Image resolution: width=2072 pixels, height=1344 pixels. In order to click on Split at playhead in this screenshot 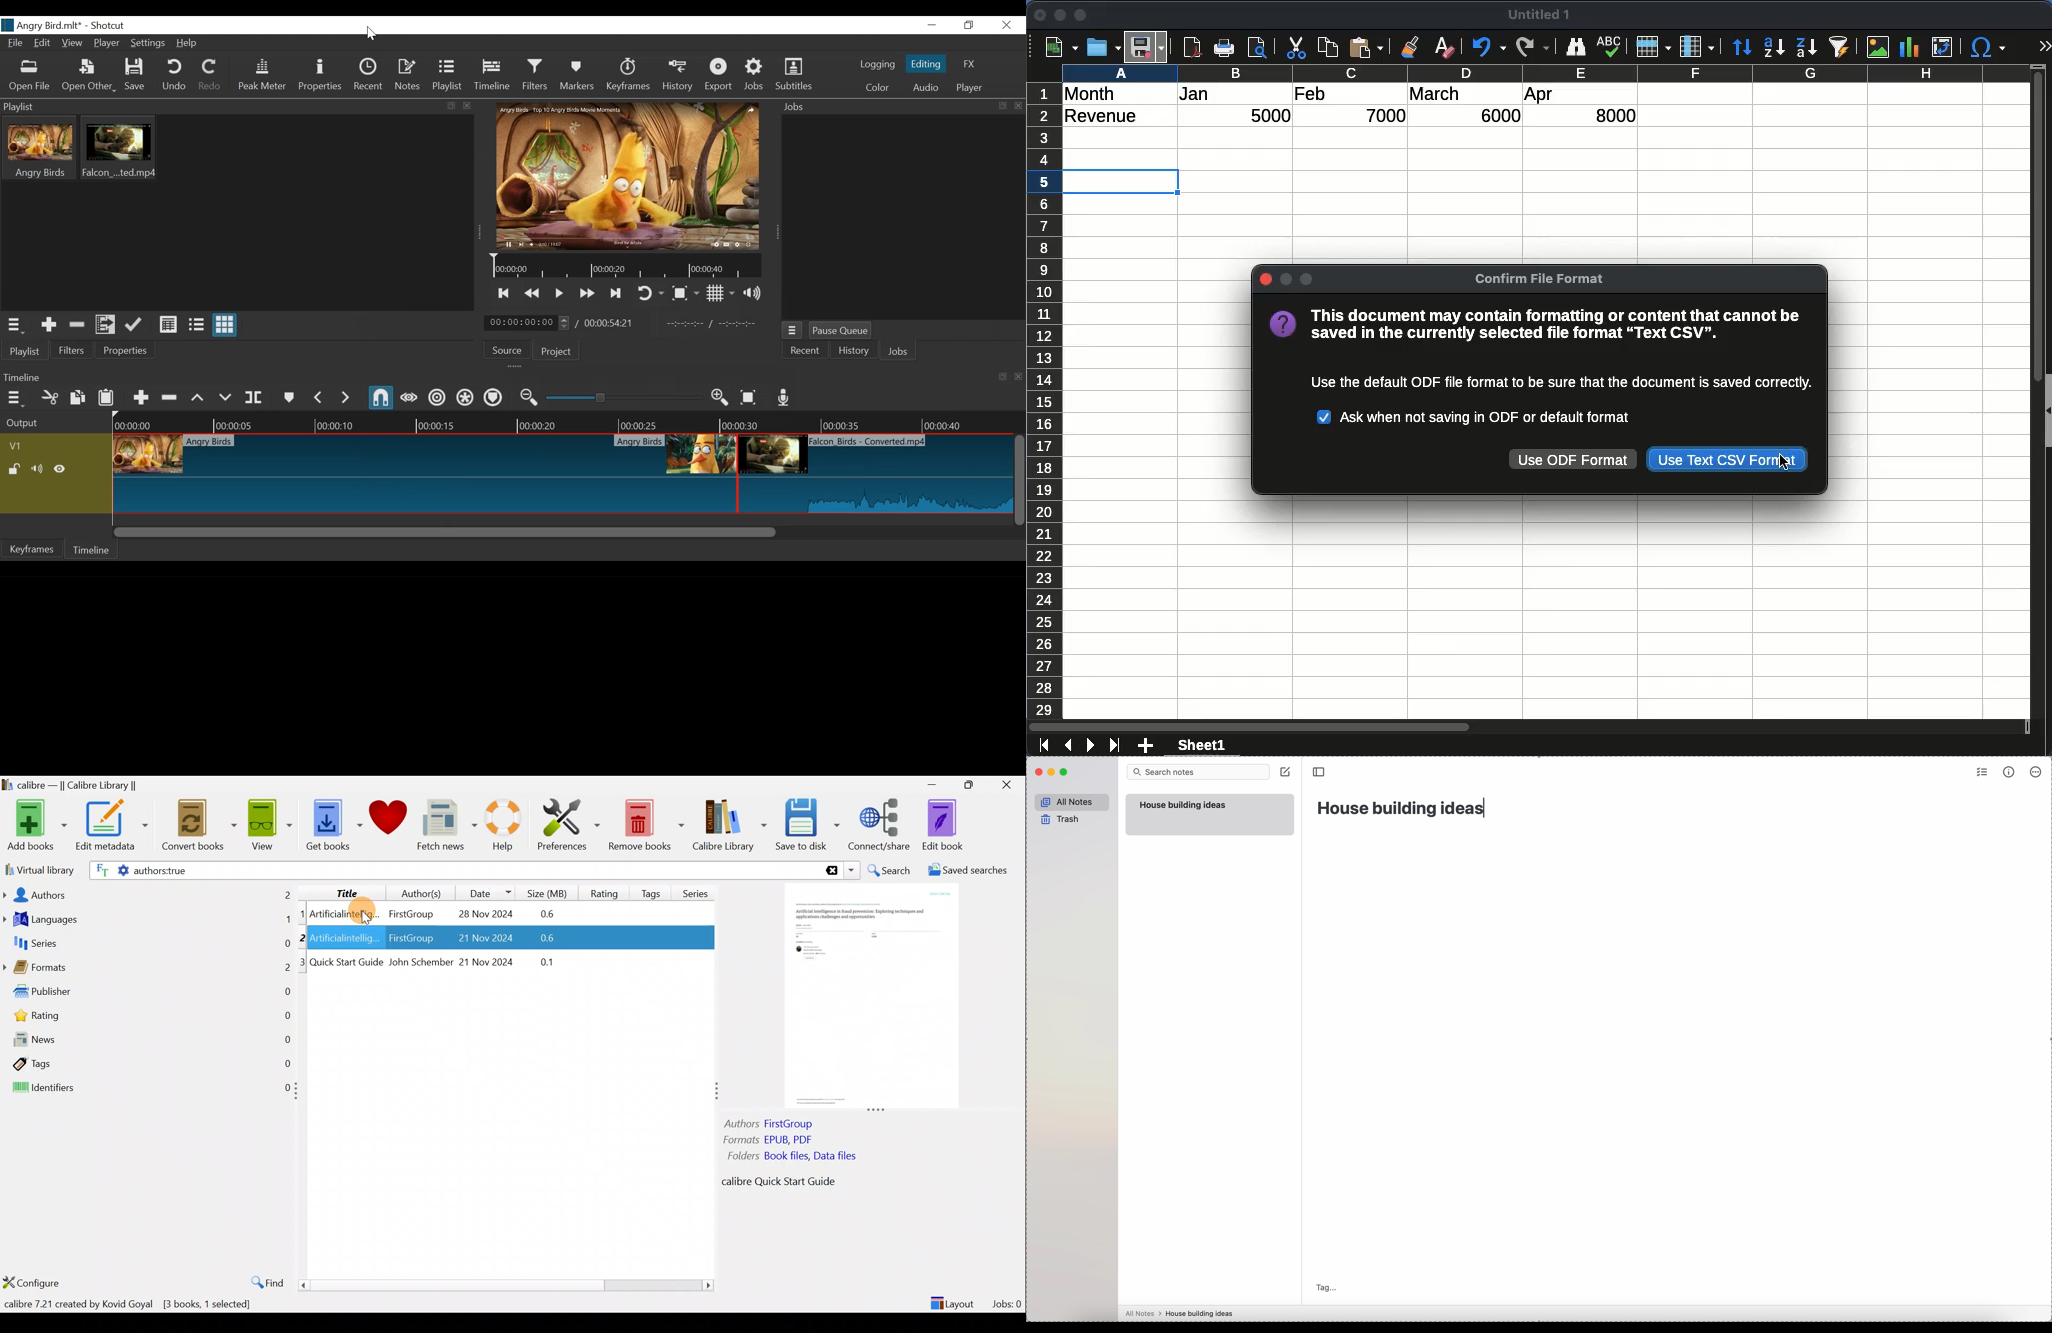, I will do `click(254, 398)`.